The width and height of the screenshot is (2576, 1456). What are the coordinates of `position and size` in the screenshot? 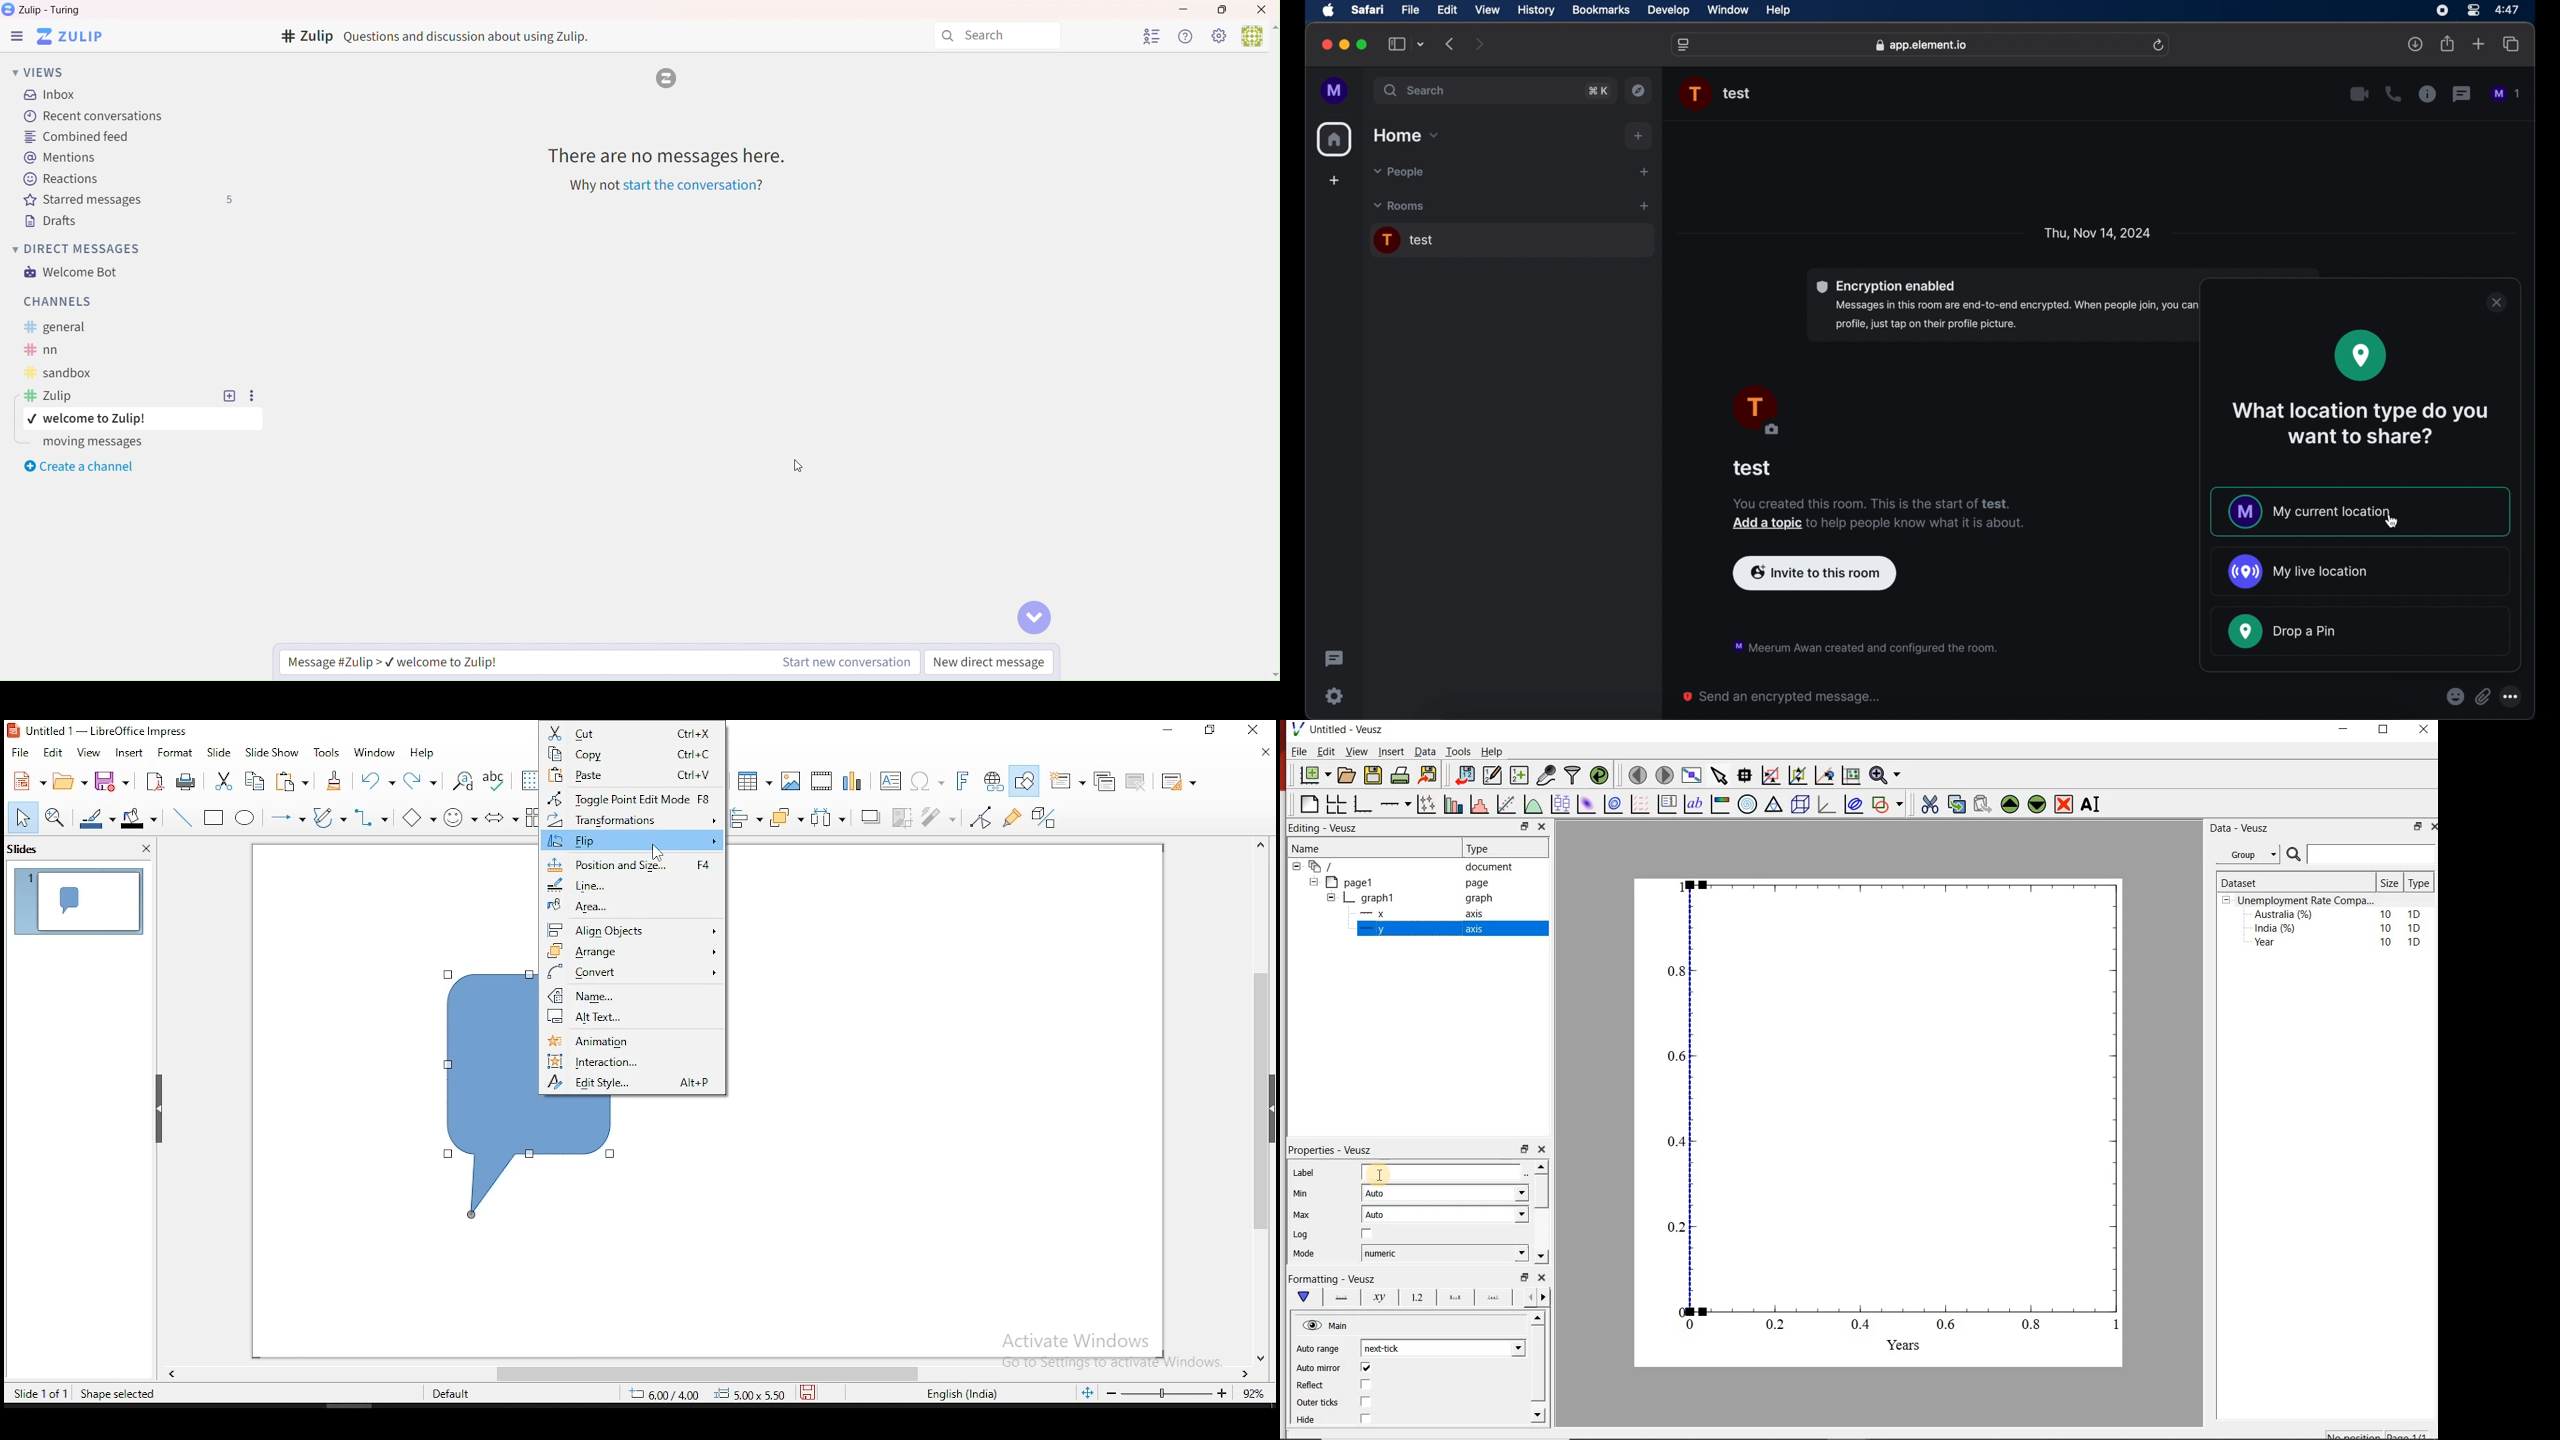 It's located at (635, 863).